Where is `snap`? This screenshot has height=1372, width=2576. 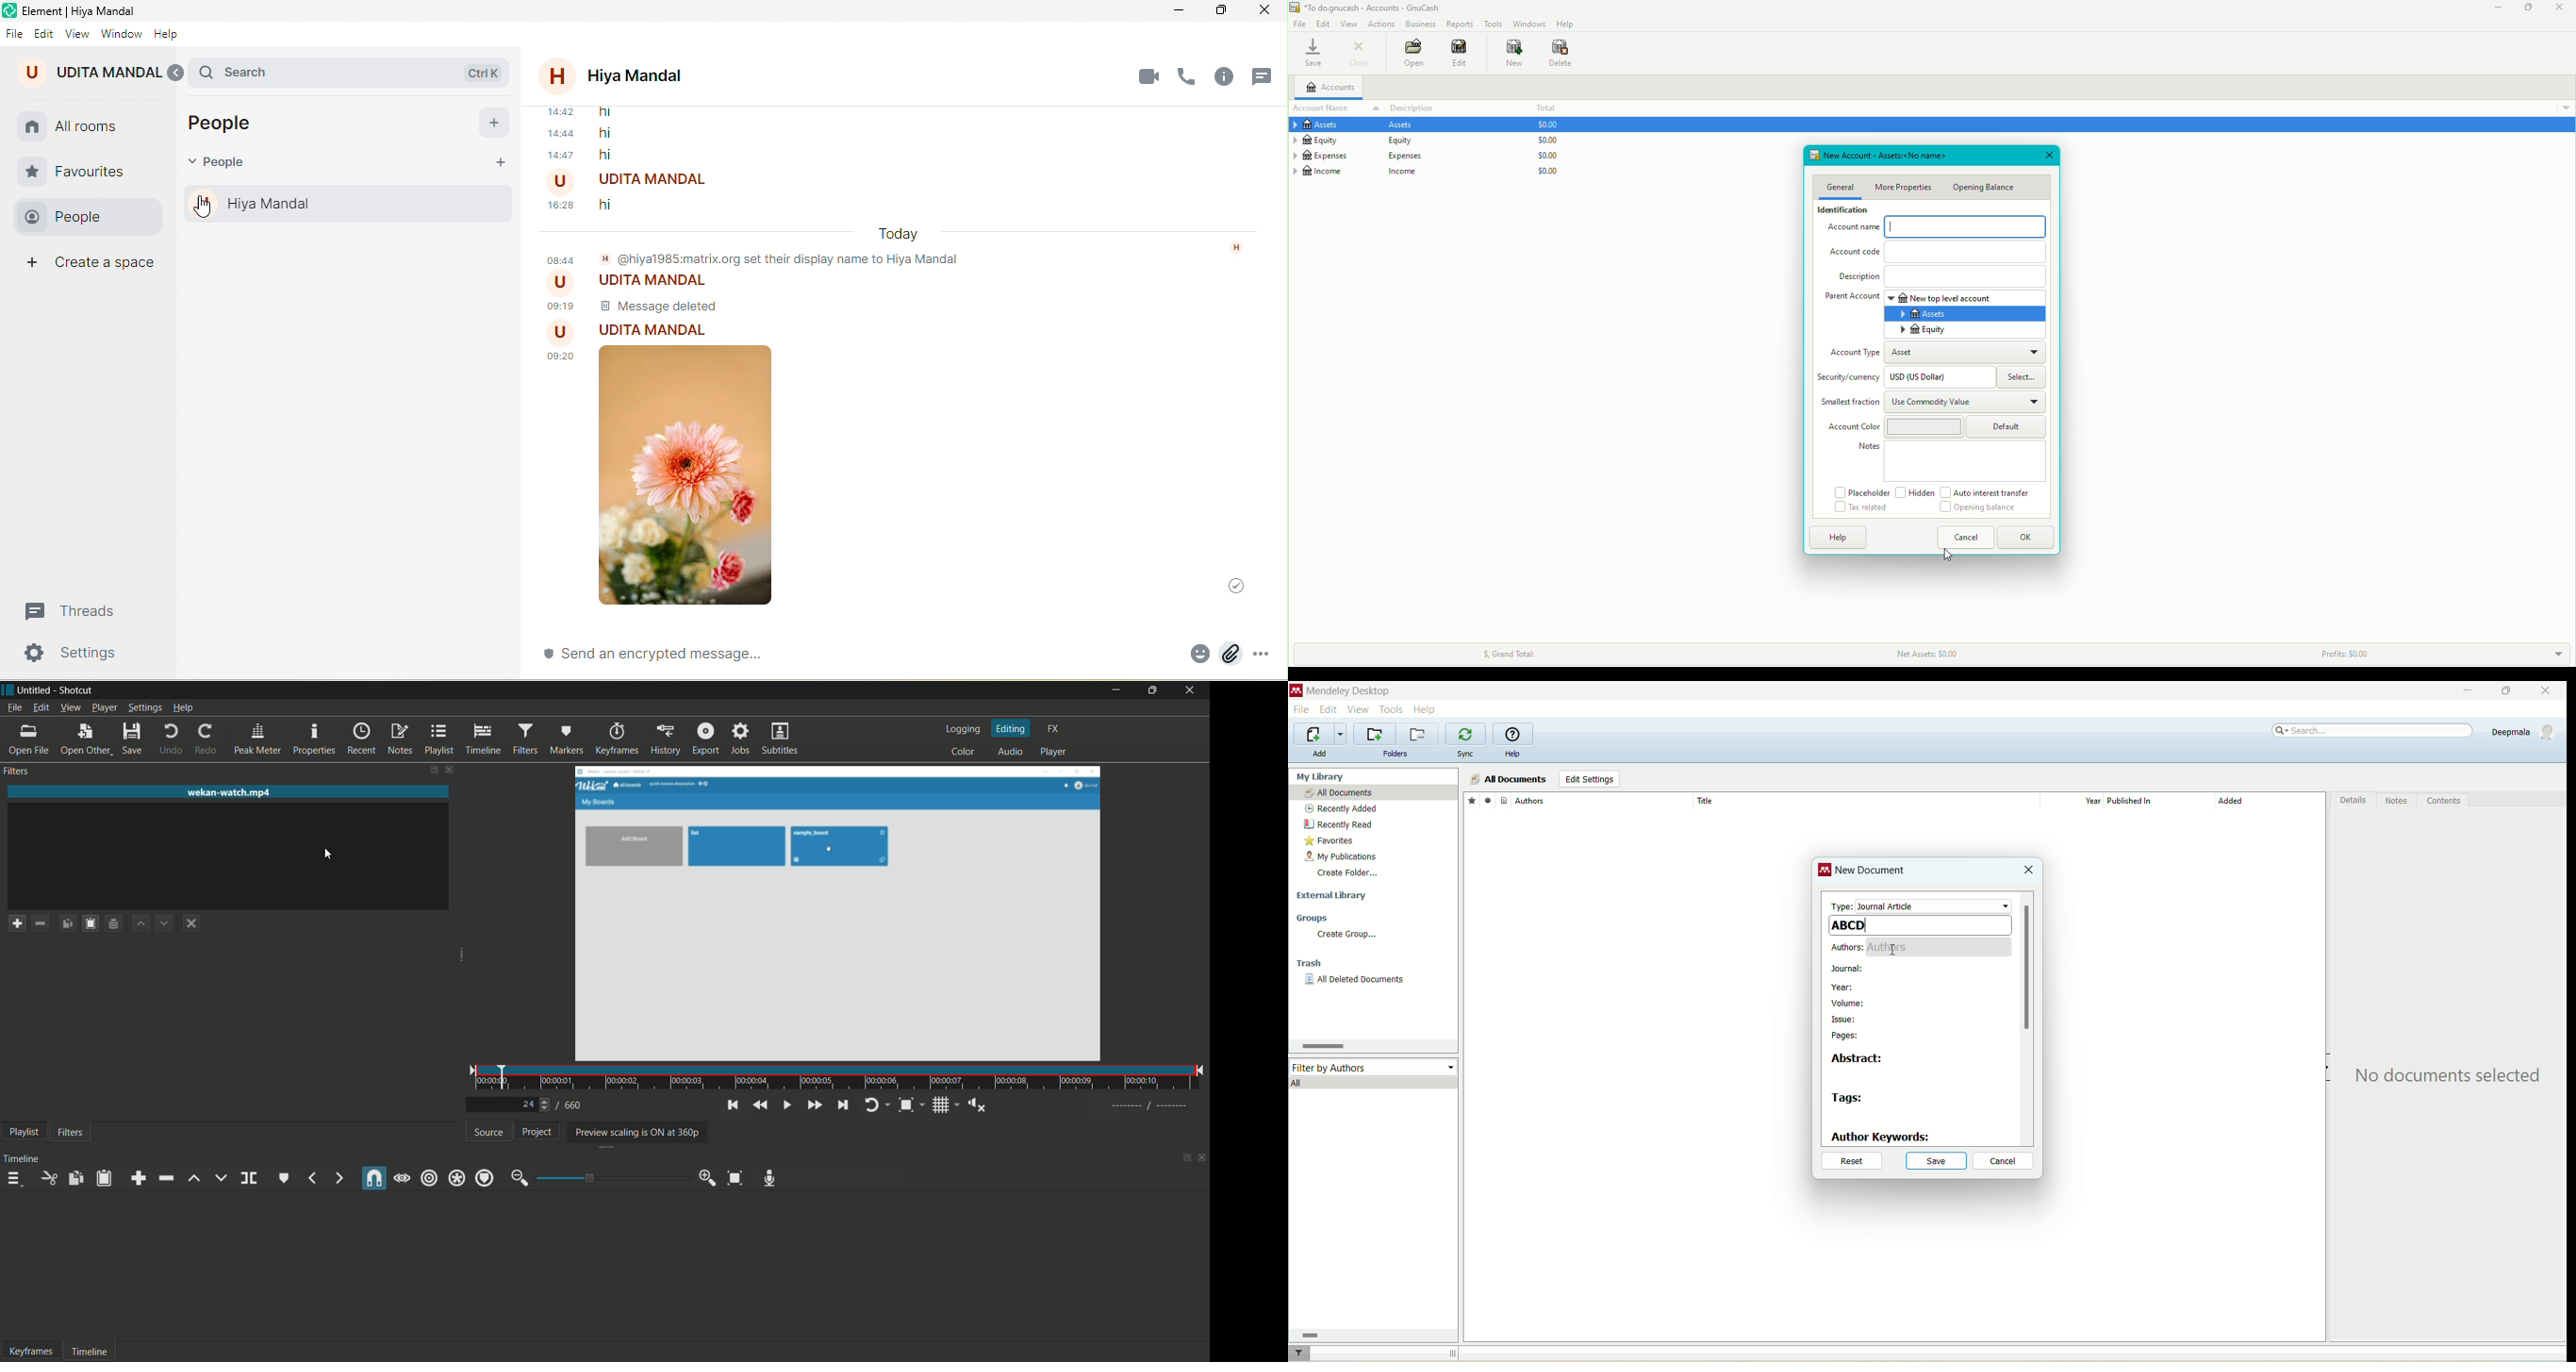 snap is located at coordinates (374, 1180).